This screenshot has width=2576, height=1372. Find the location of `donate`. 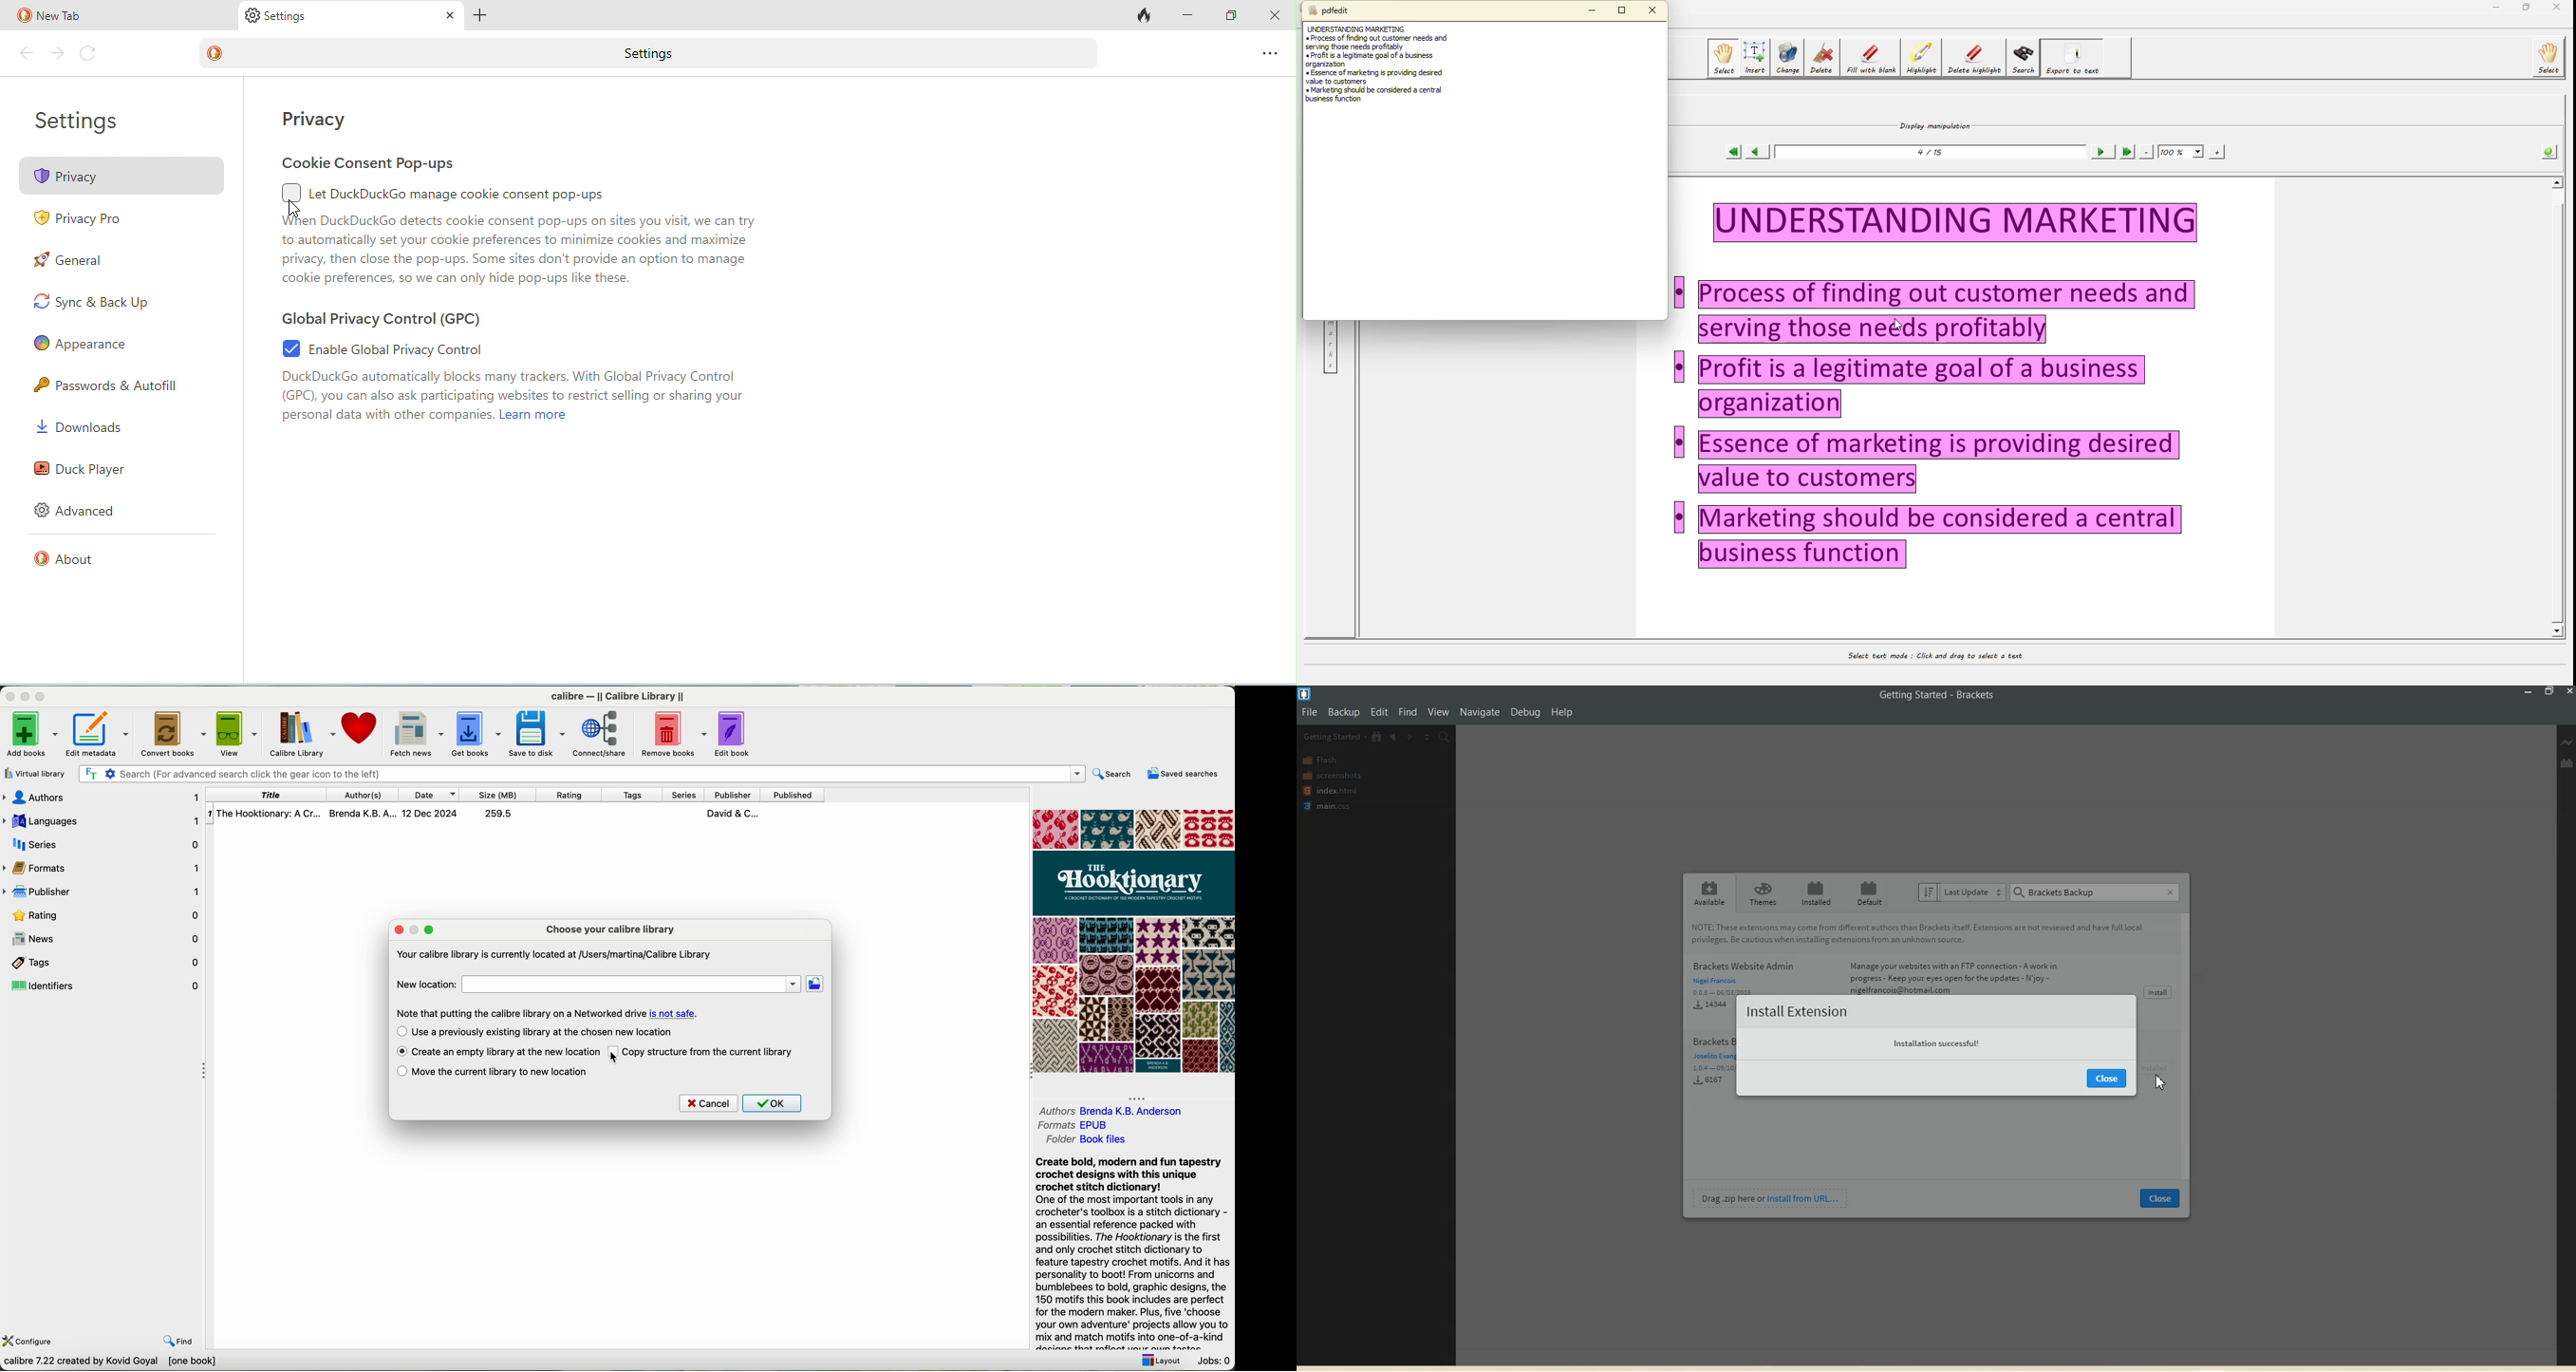

donate is located at coordinates (362, 729).